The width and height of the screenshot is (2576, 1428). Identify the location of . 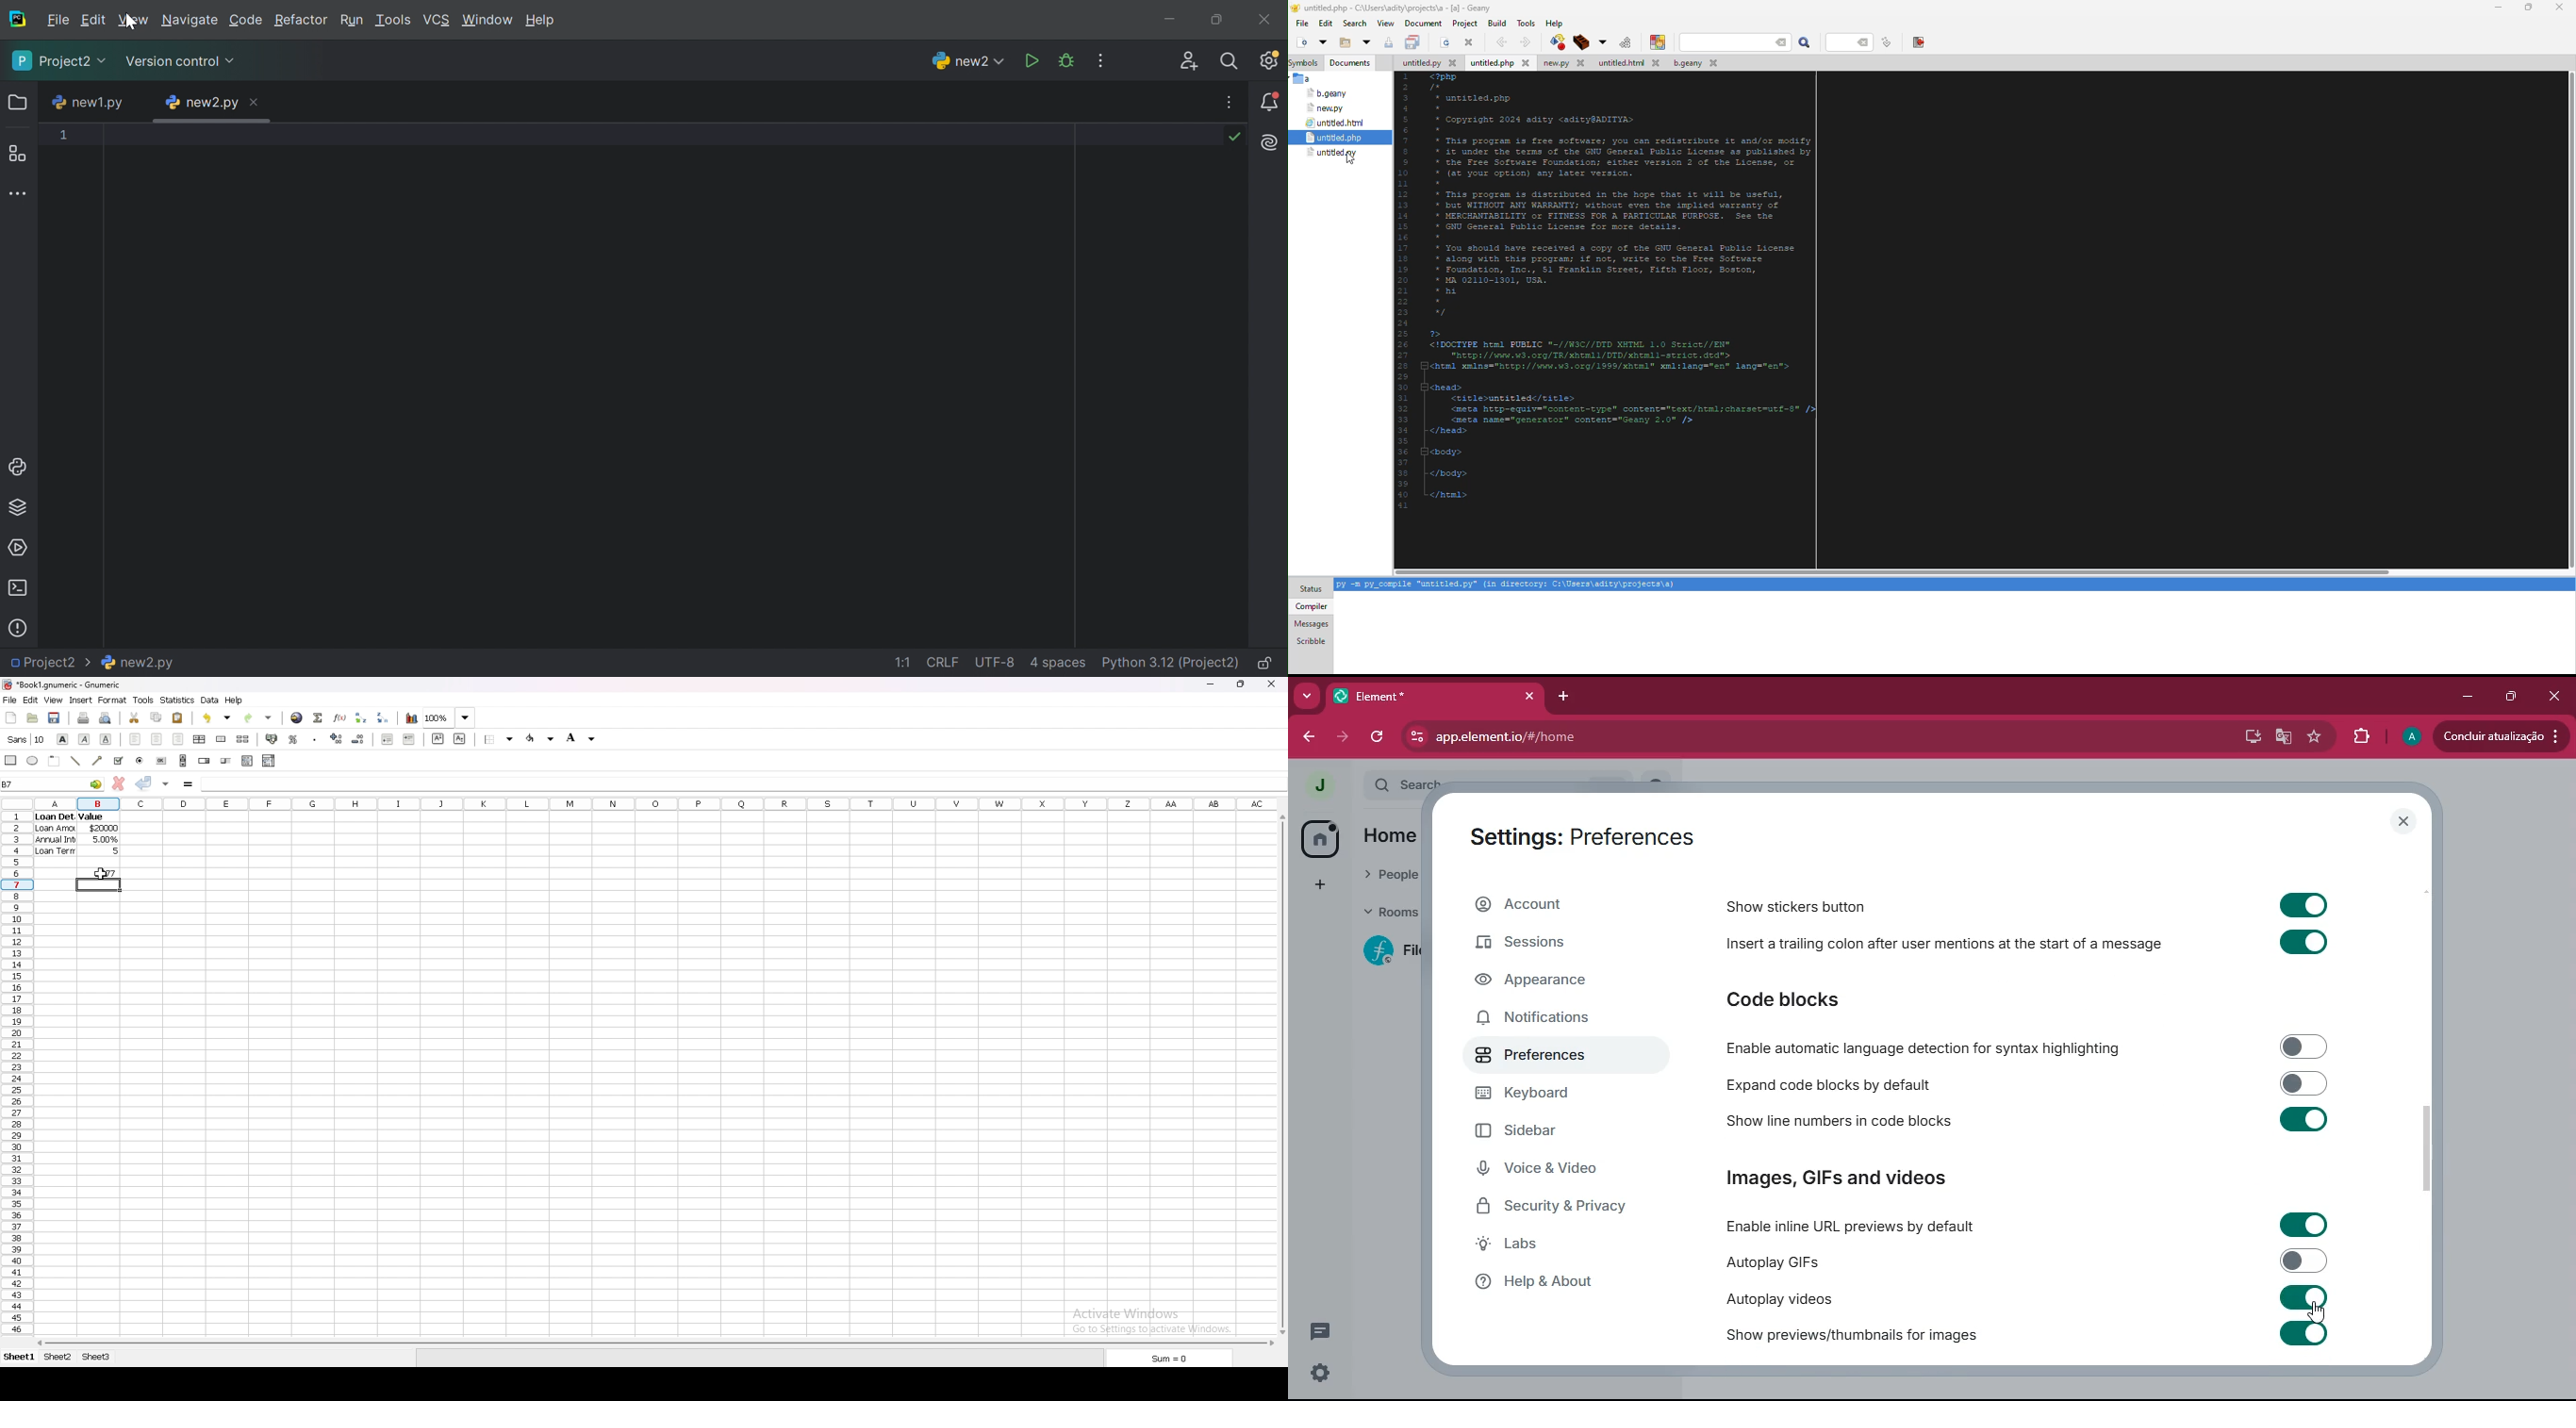
(2304, 1333).